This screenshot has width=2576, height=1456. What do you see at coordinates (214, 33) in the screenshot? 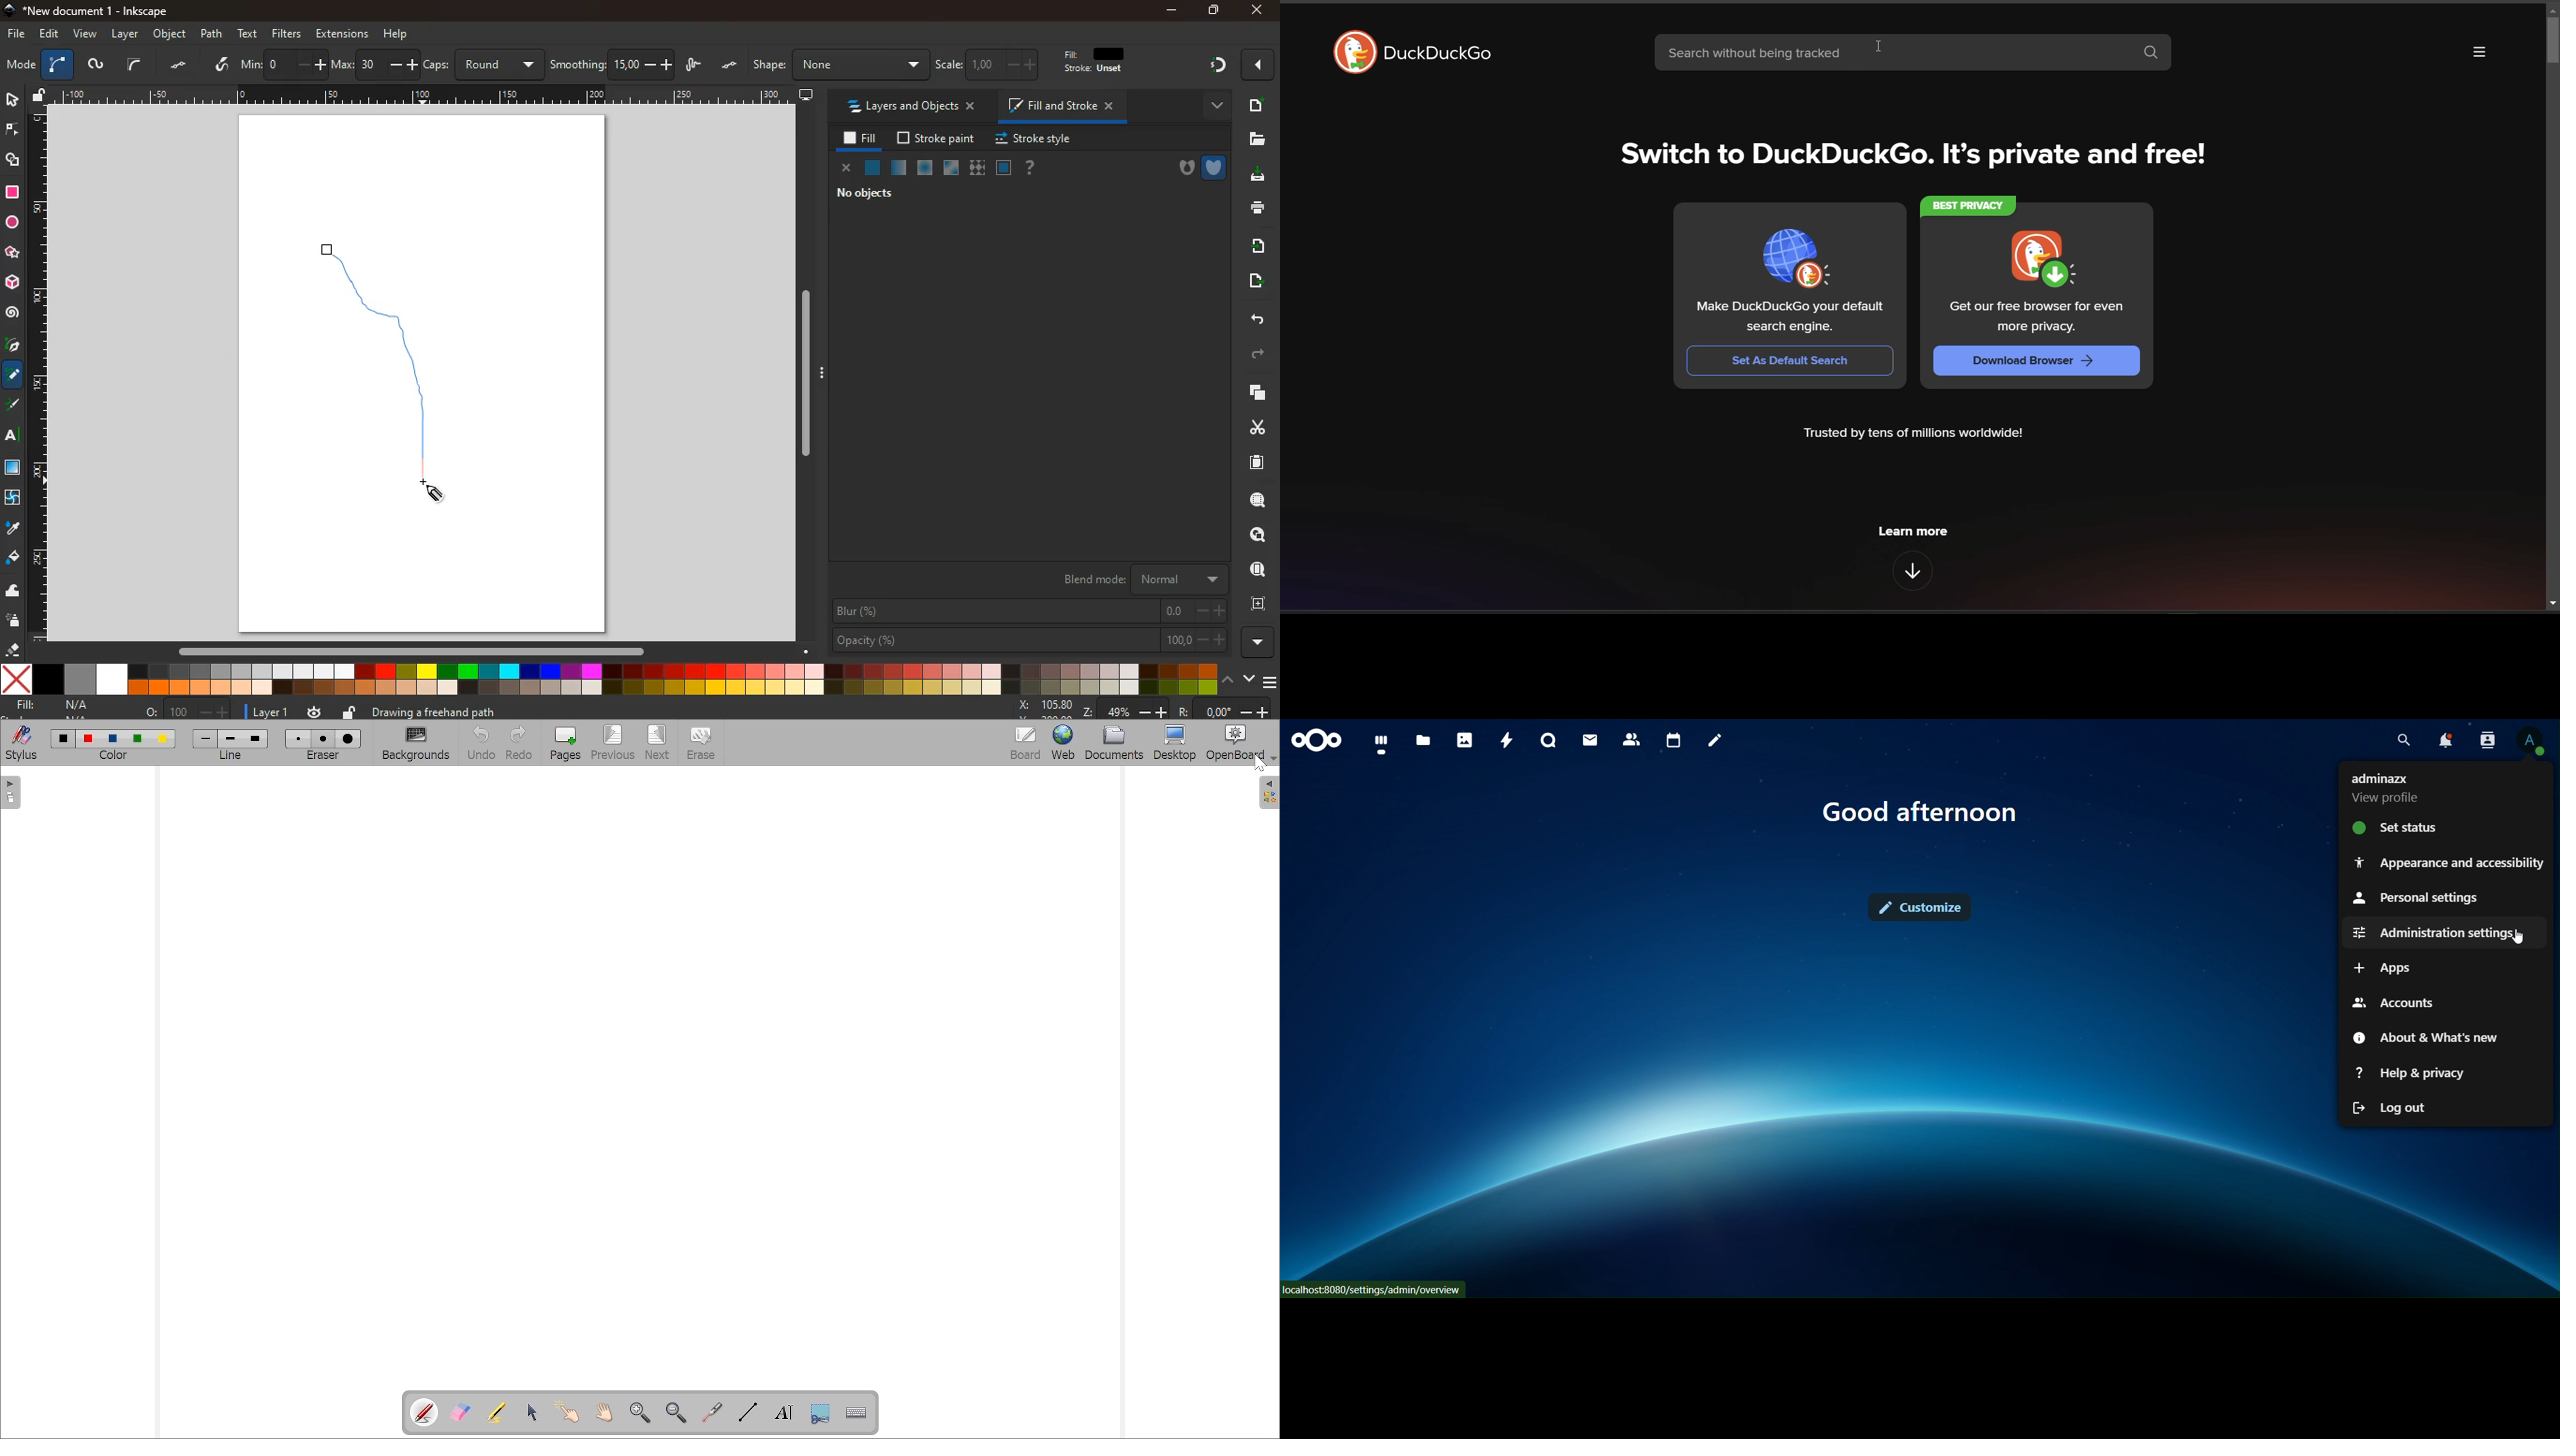
I see `path` at bounding box center [214, 33].